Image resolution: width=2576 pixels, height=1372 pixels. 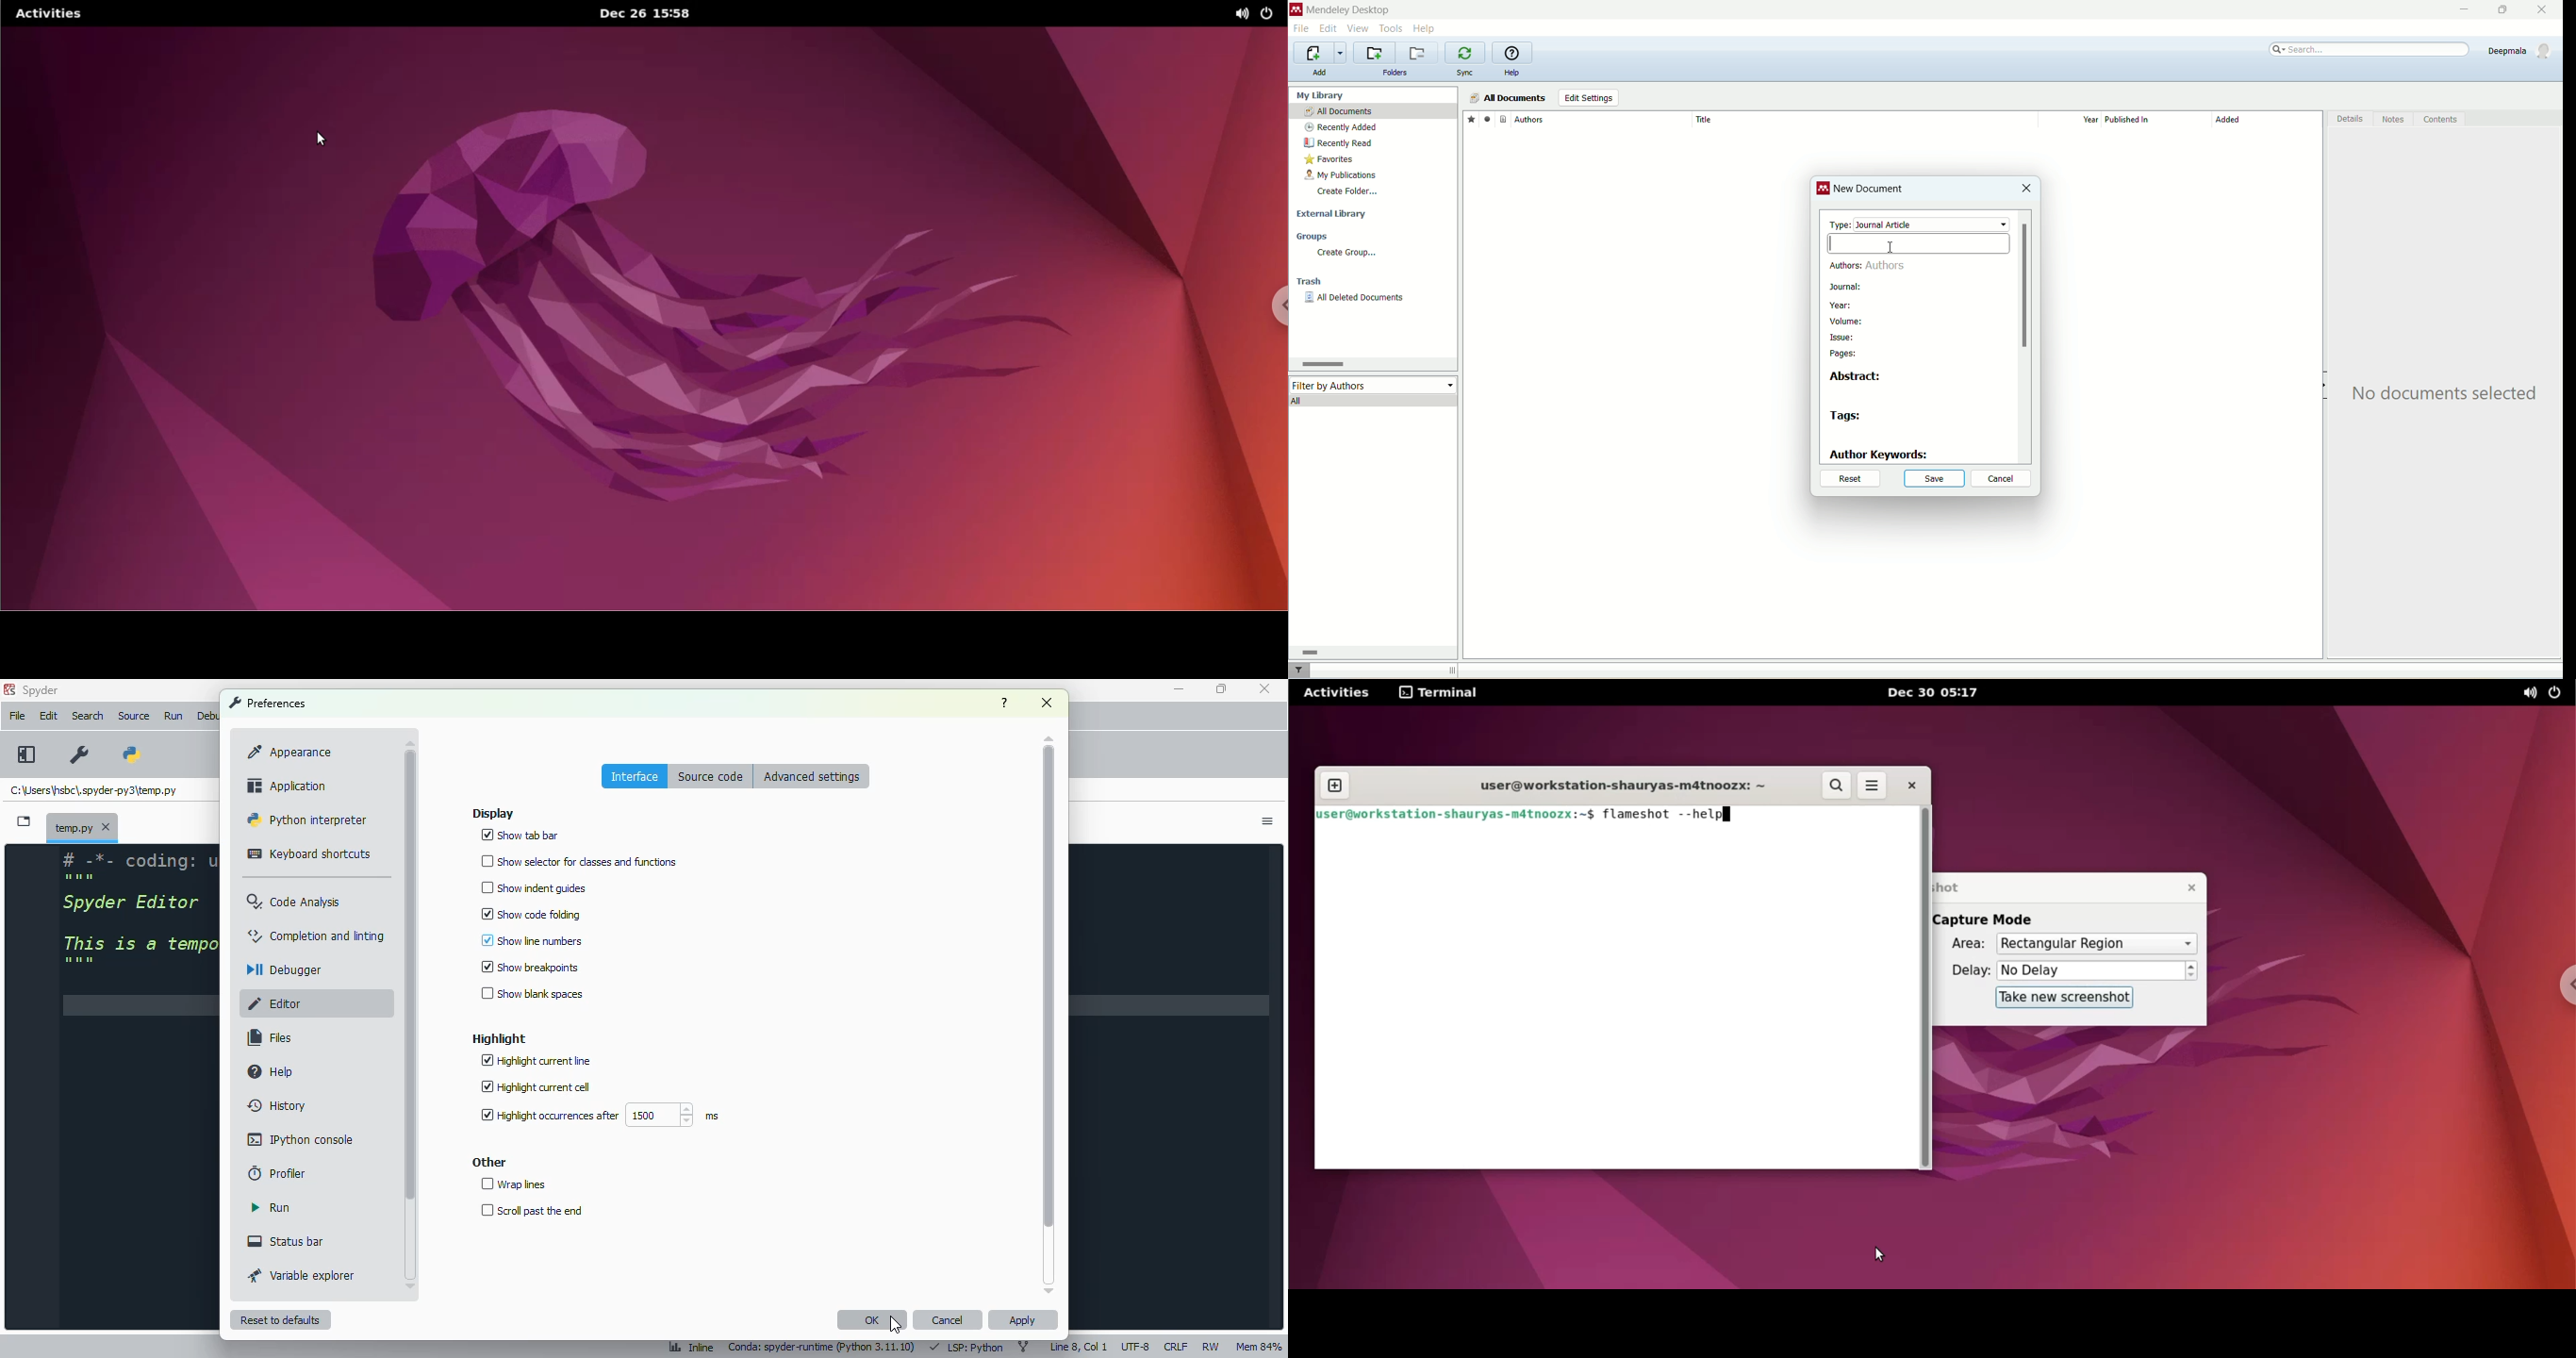 What do you see at coordinates (493, 813) in the screenshot?
I see `display` at bounding box center [493, 813].